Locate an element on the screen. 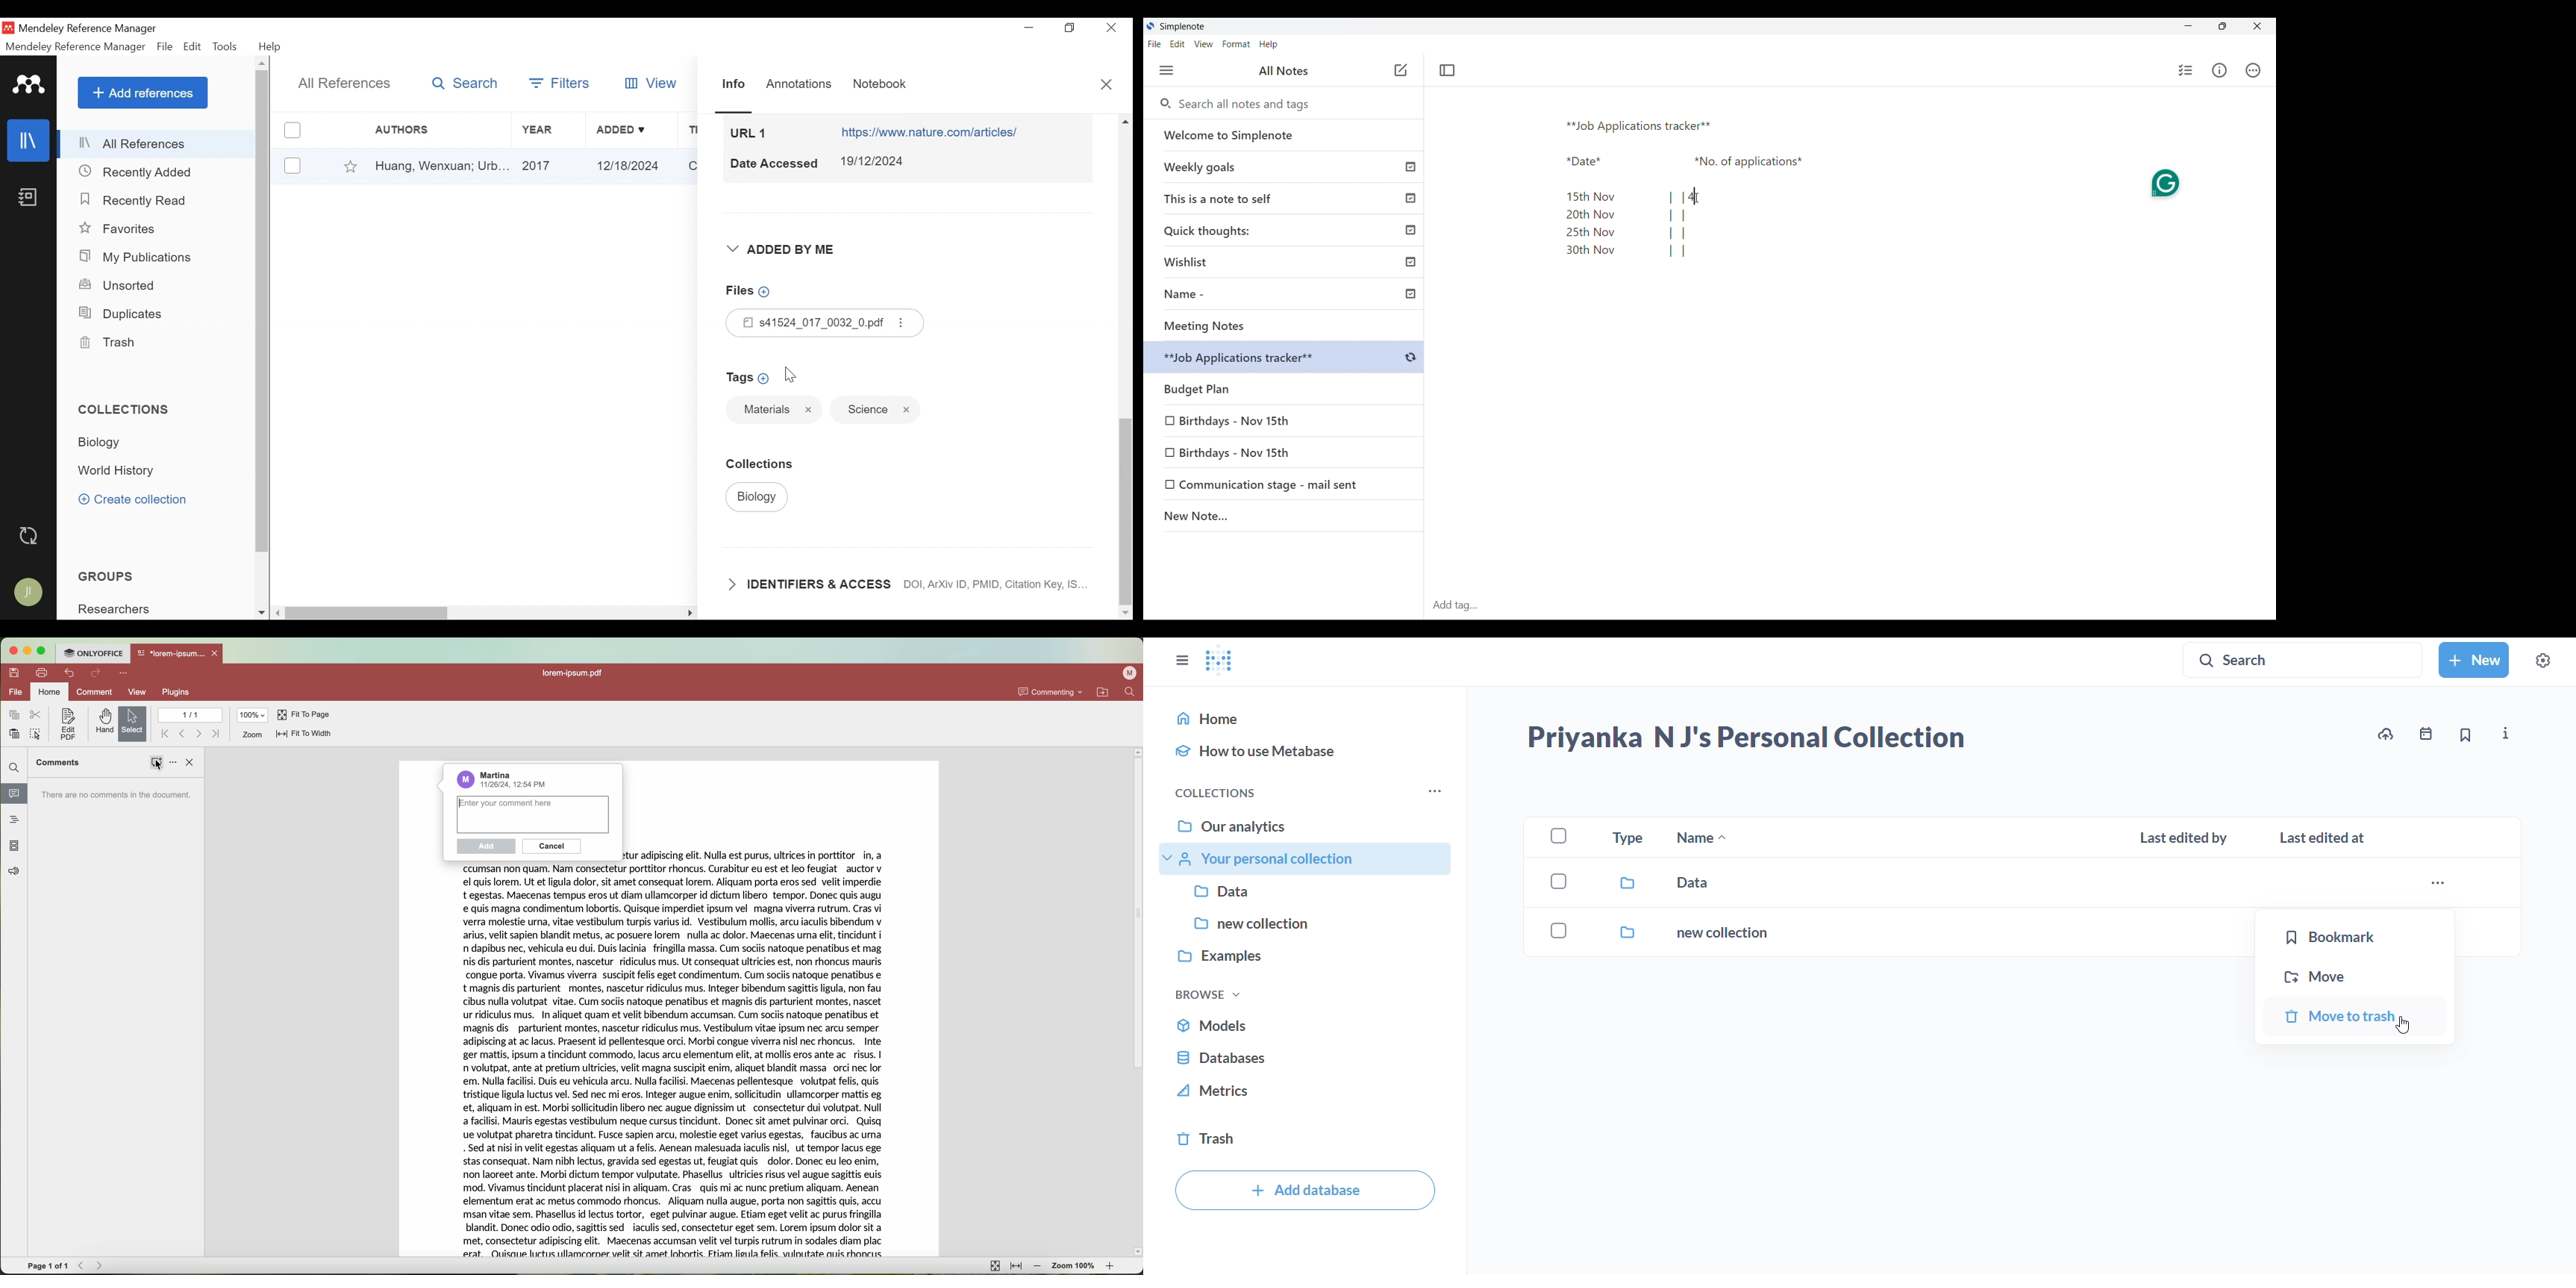  profile picture is located at coordinates (465, 779).